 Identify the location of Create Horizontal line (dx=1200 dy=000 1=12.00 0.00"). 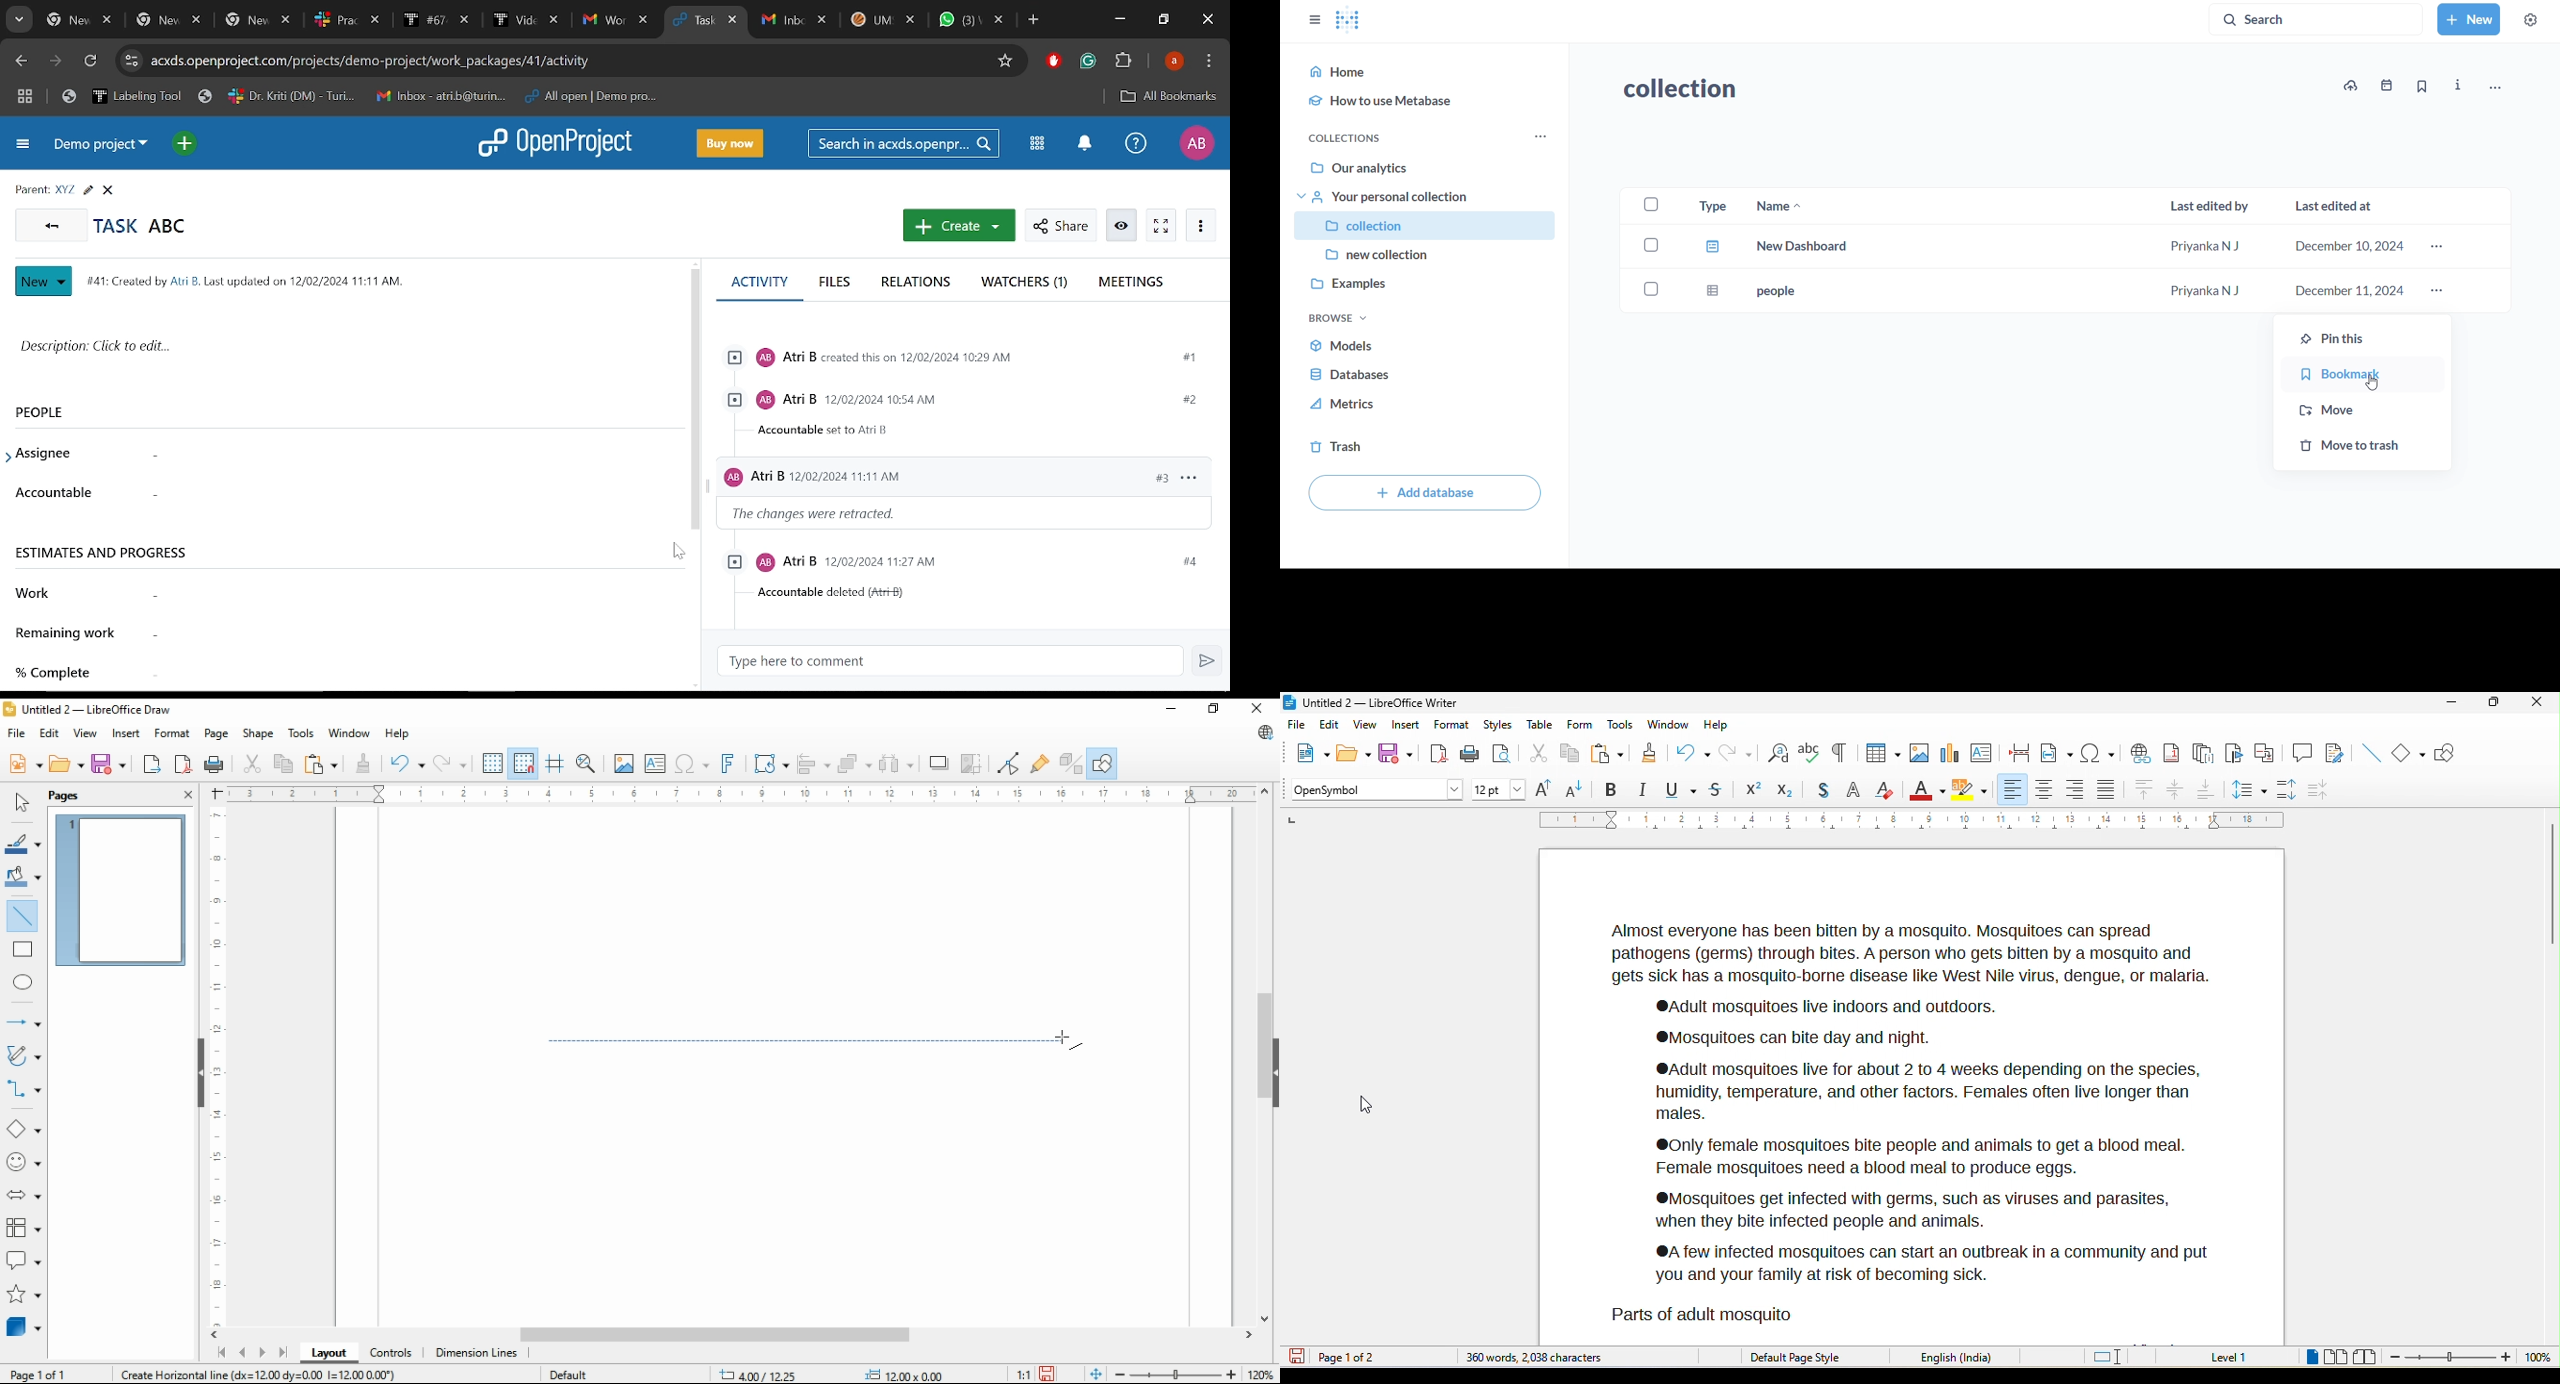
(259, 1373).